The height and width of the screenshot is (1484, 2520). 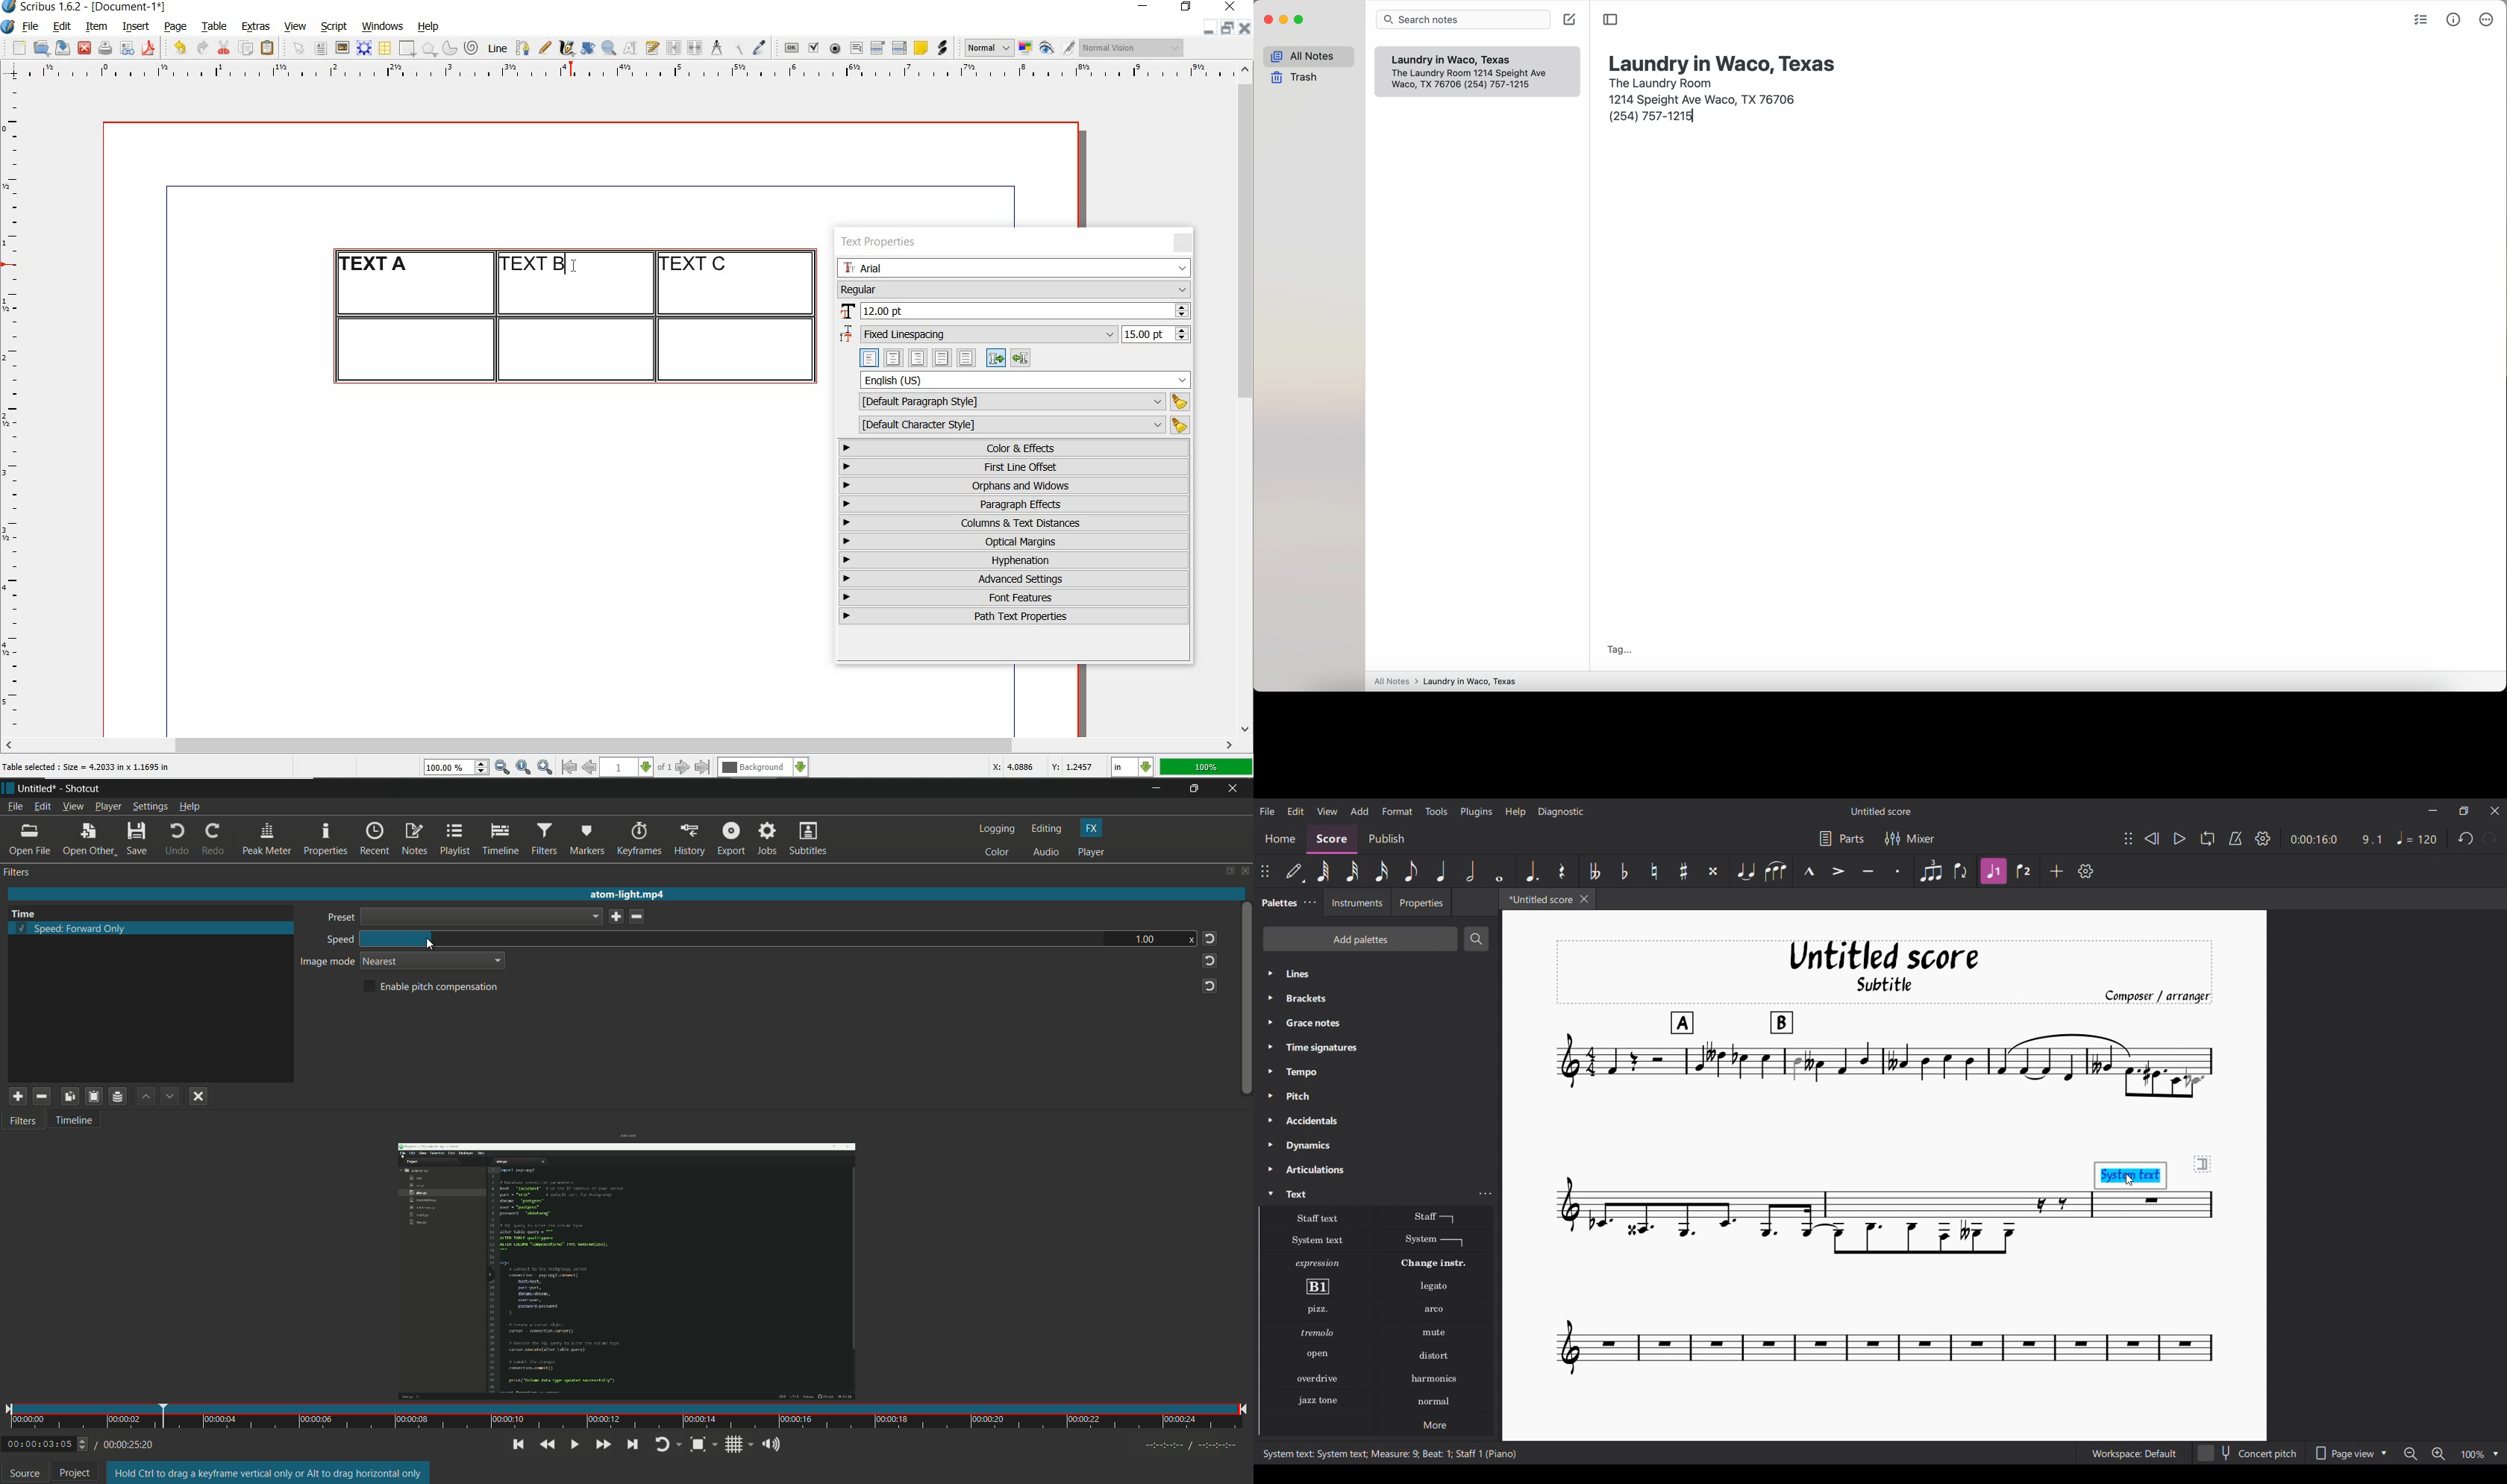 What do you see at coordinates (565, 262) in the screenshot?
I see `editor` at bounding box center [565, 262].